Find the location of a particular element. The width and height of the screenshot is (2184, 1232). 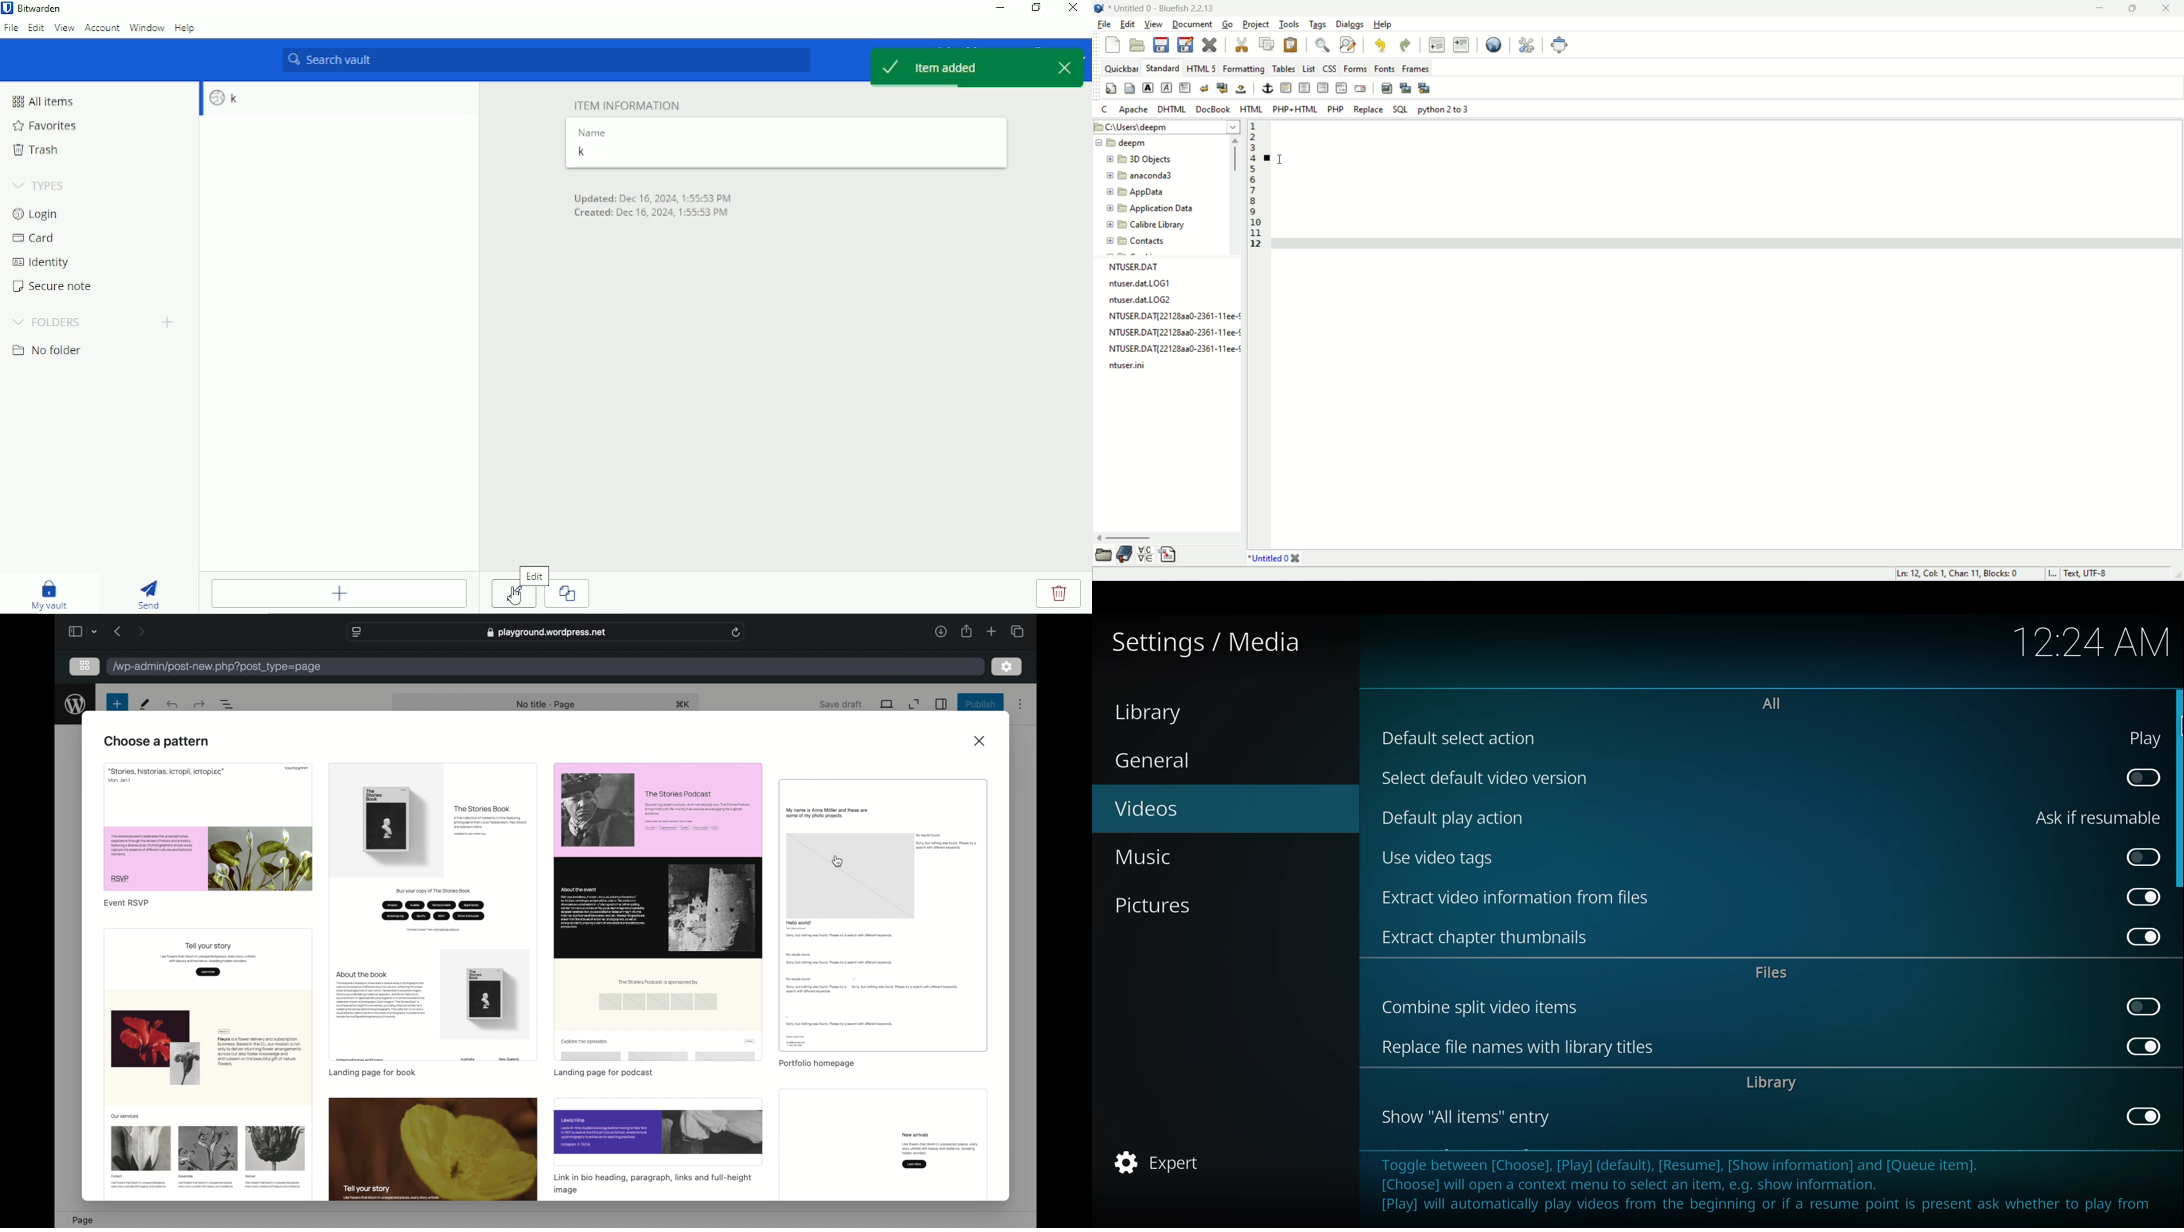

Clone is located at coordinates (570, 593).